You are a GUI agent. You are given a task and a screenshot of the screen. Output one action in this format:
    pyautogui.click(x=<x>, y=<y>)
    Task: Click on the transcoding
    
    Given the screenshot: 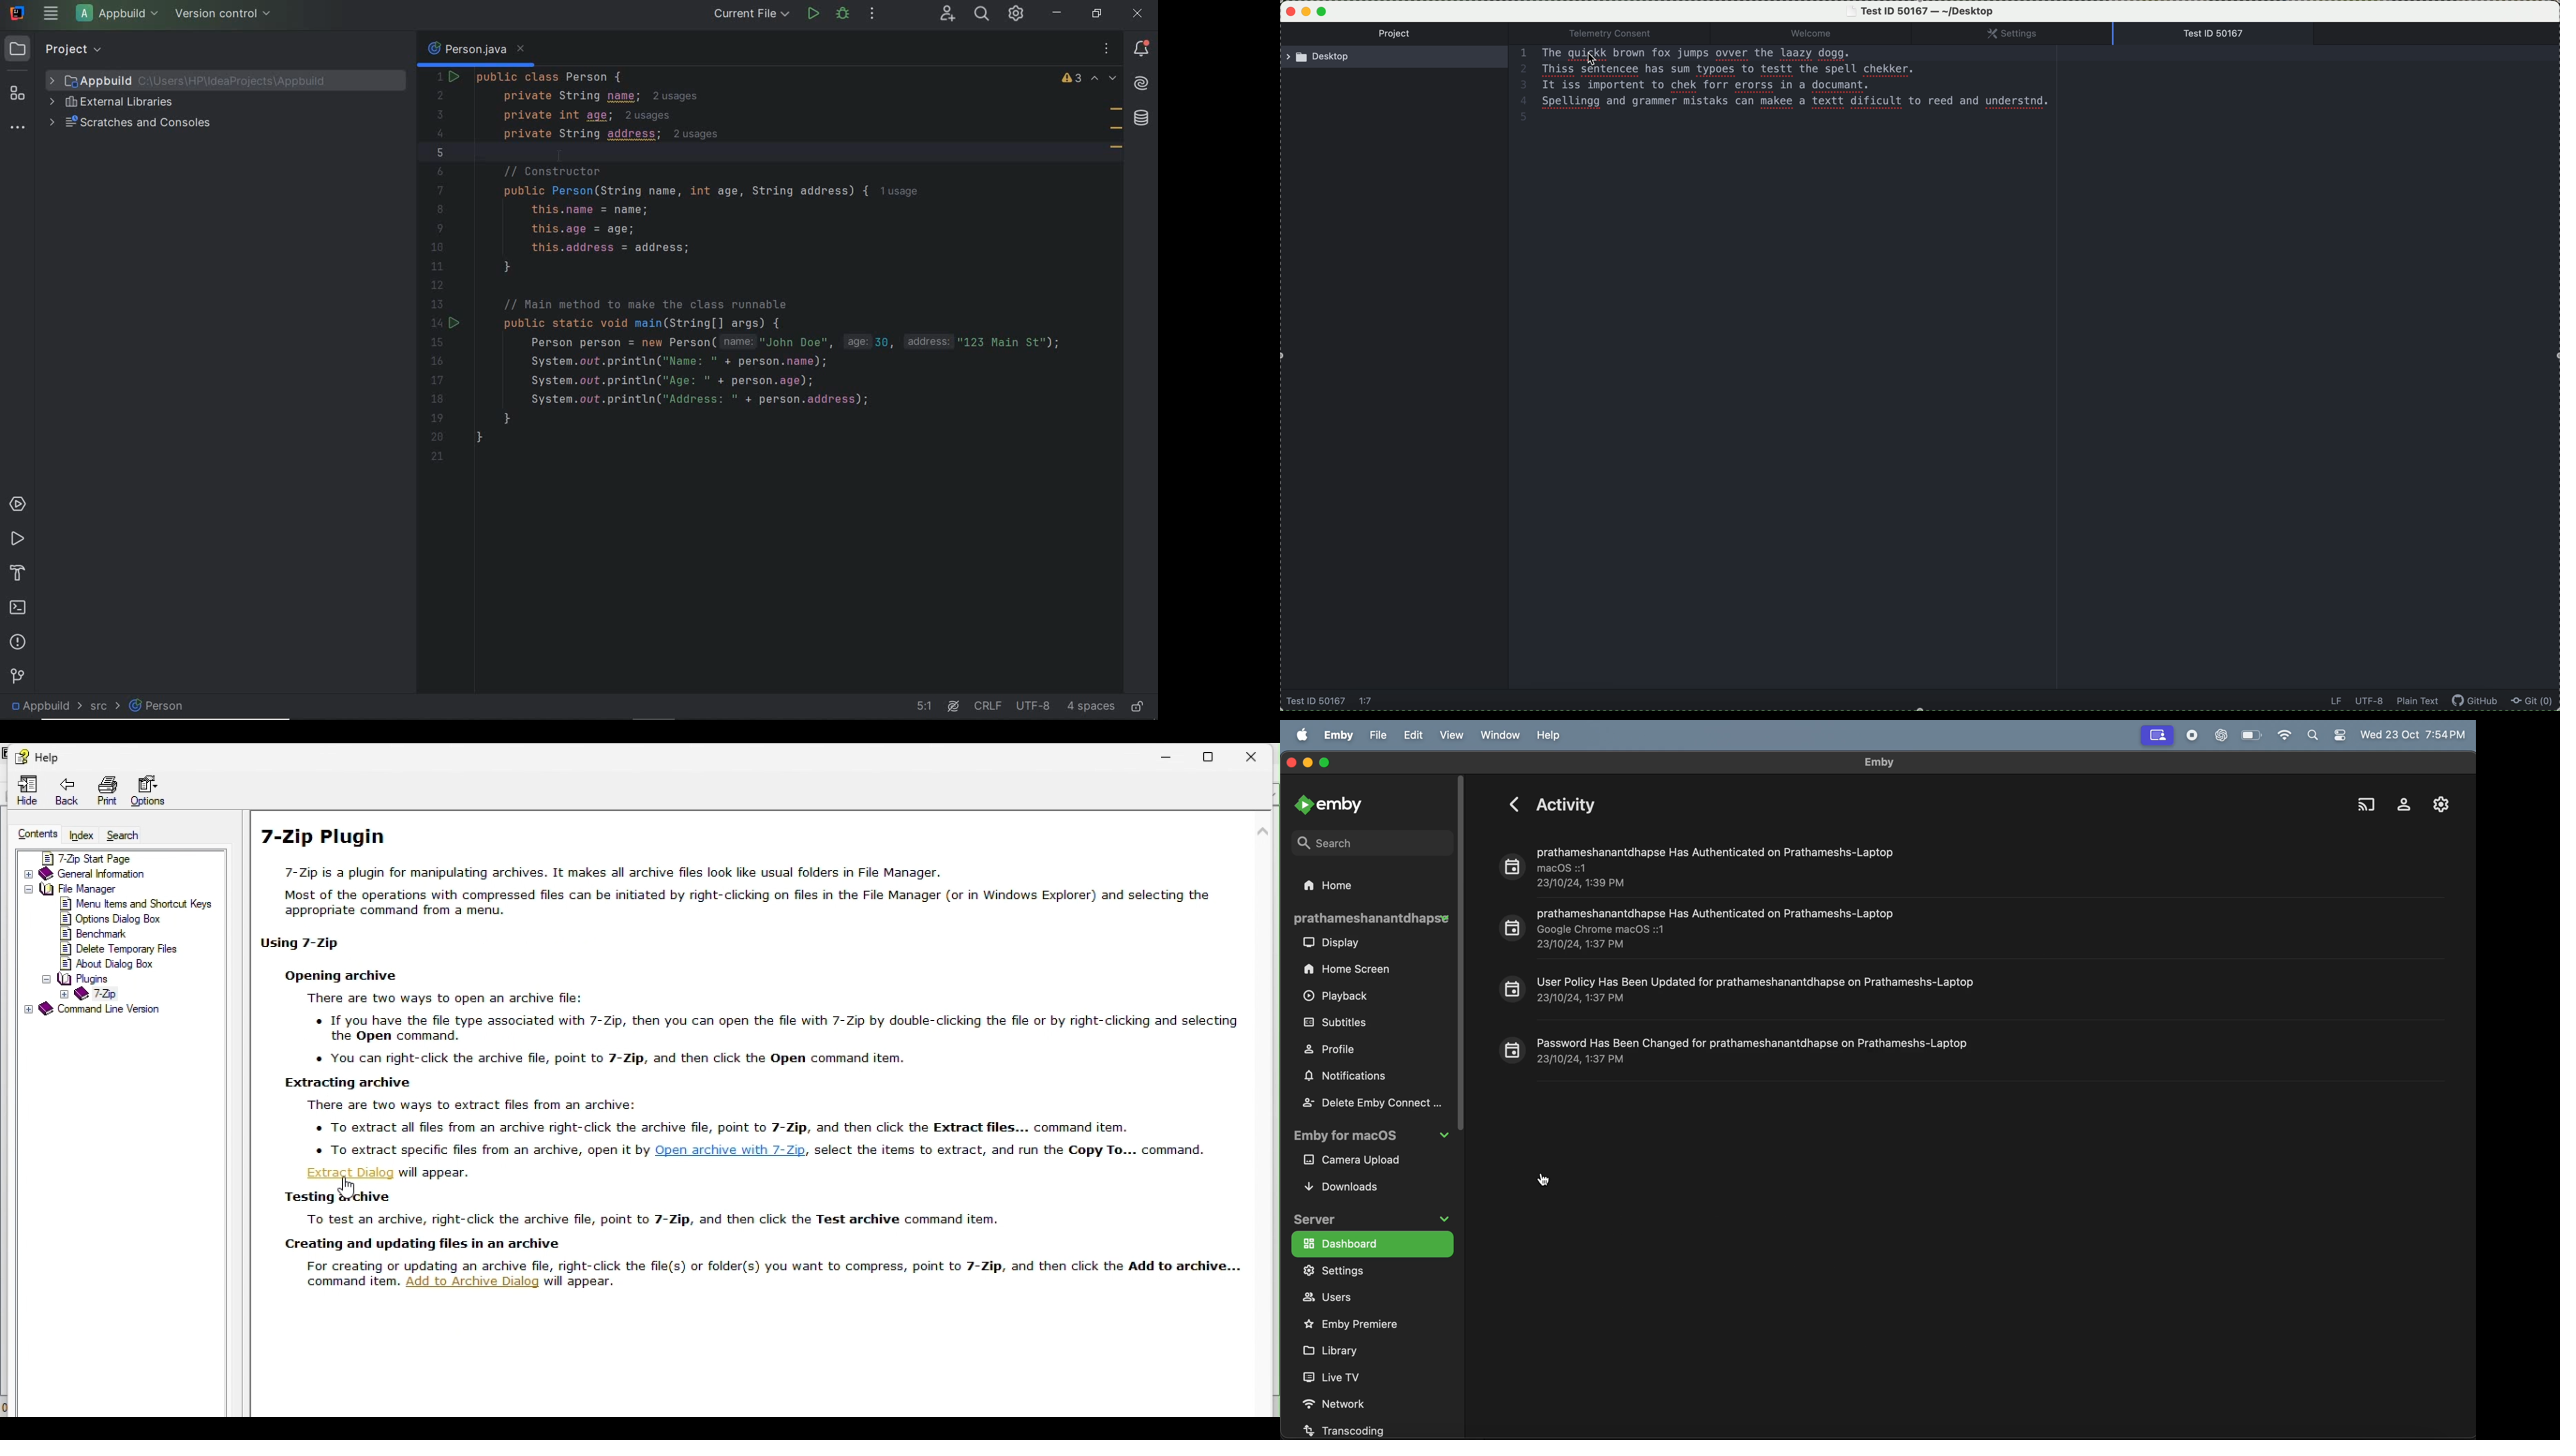 What is the action you would take?
    pyautogui.click(x=1353, y=1429)
    